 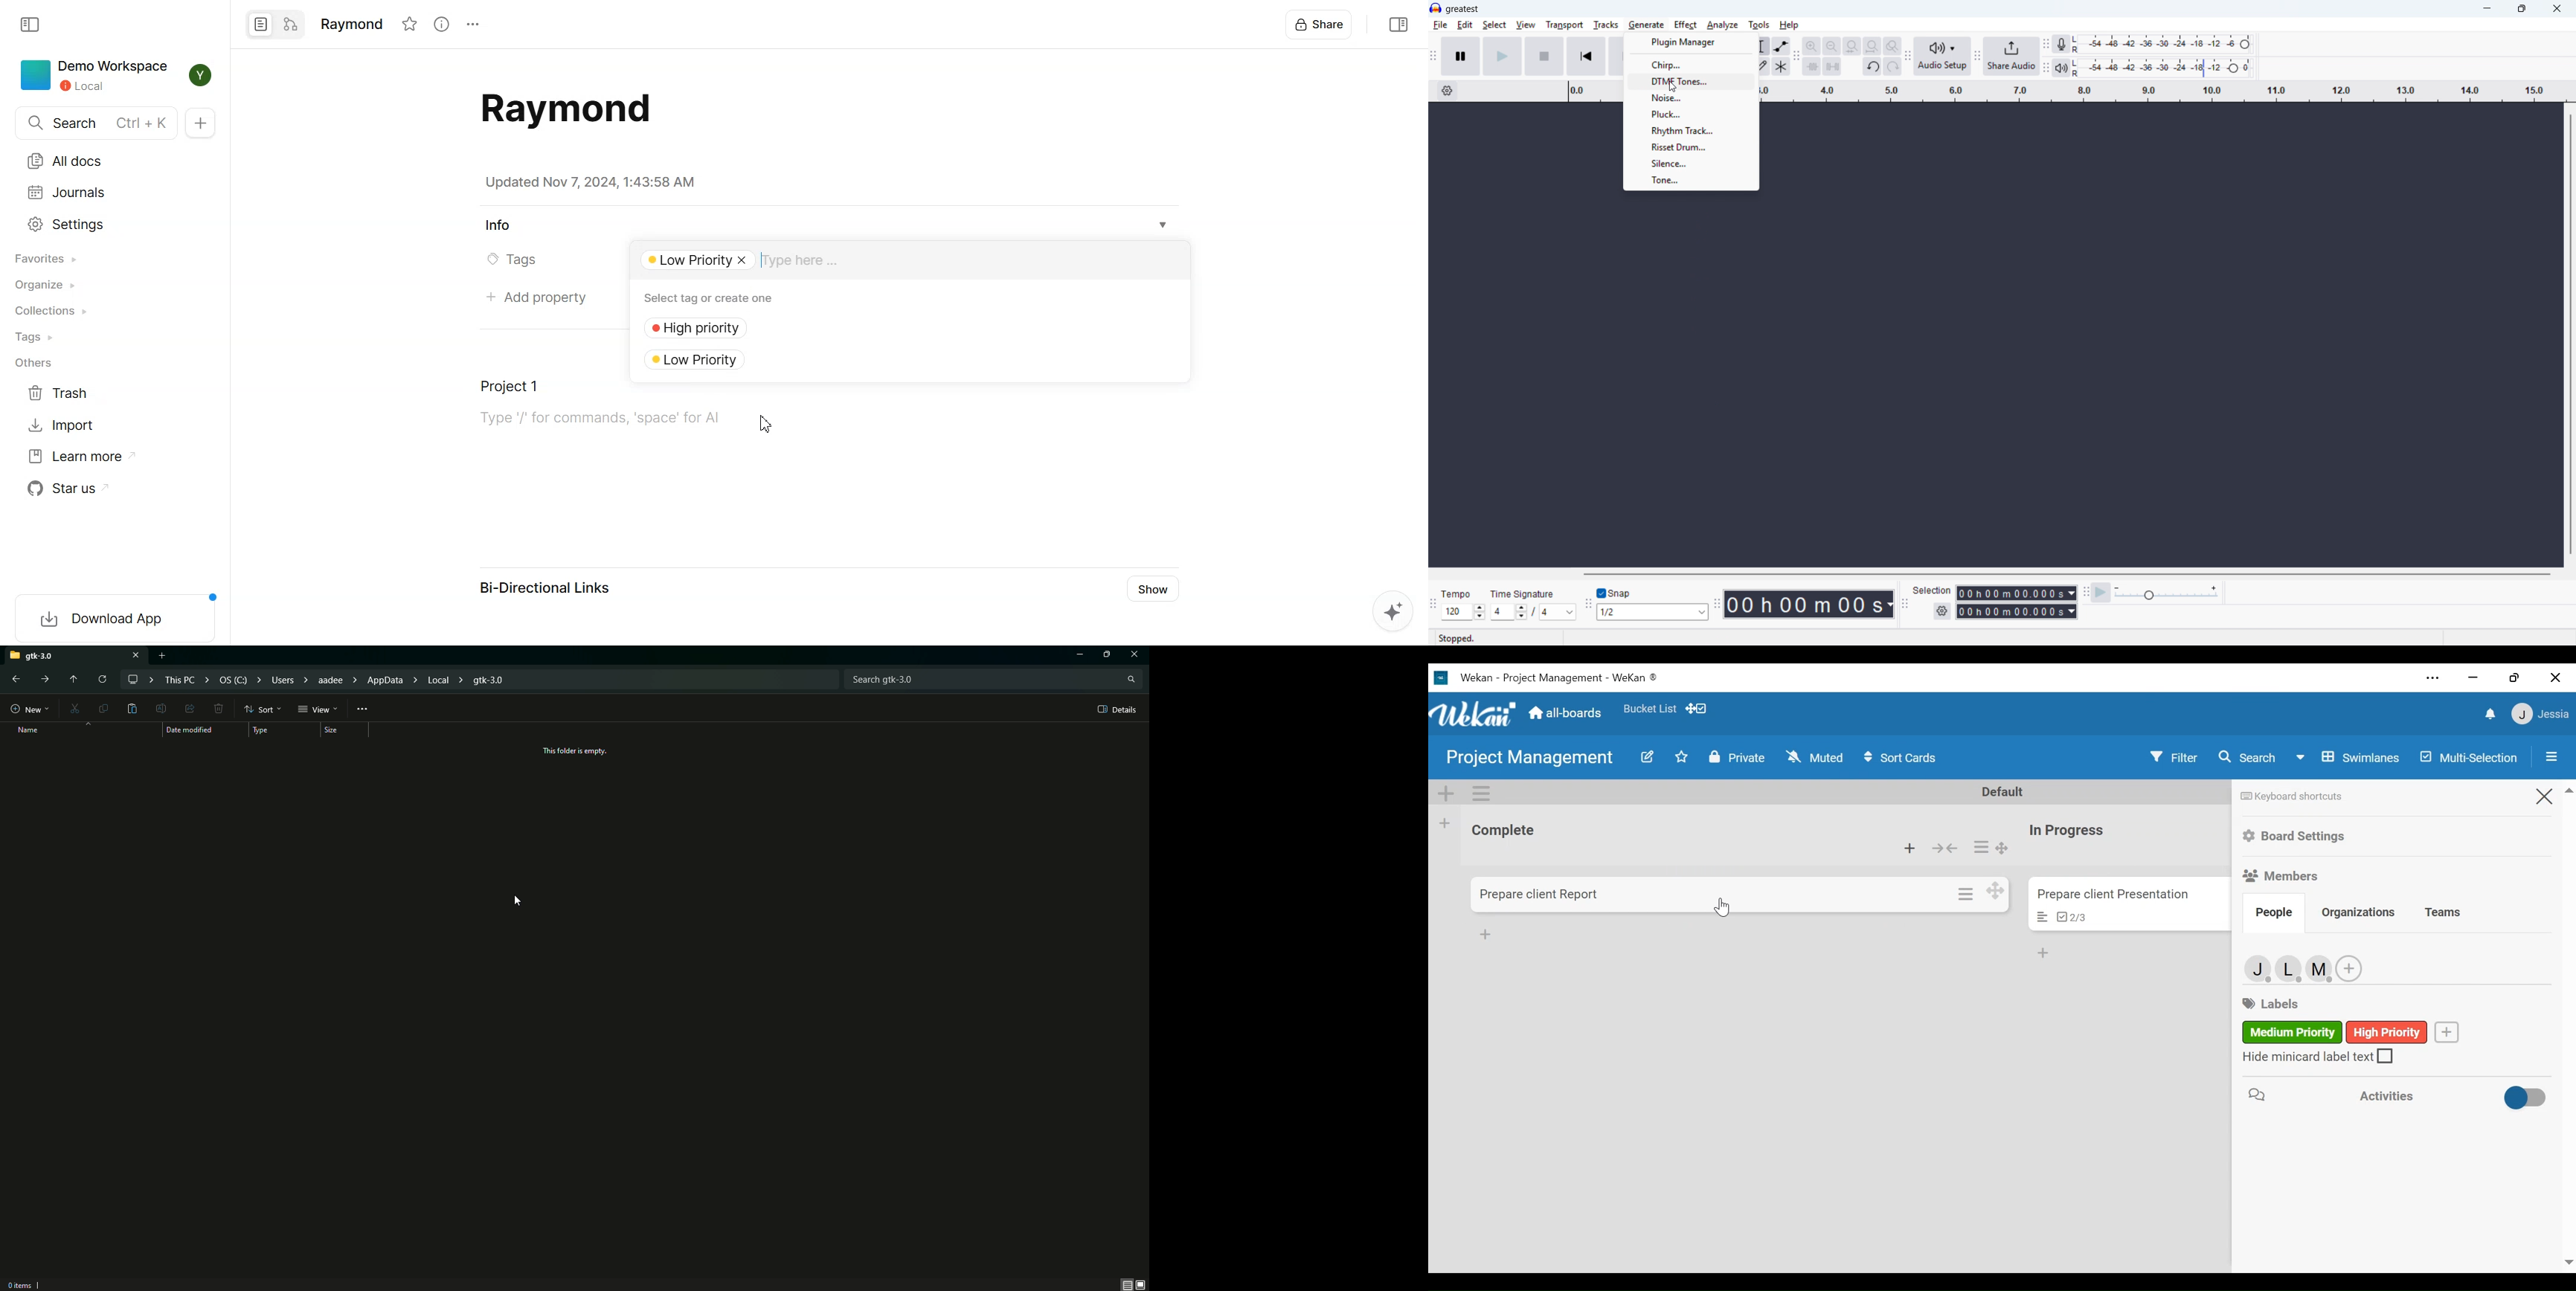 What do you see at coordinates (2065, 831) in the screenshot?
I see `List Title` at bounding box center [2065, 831].